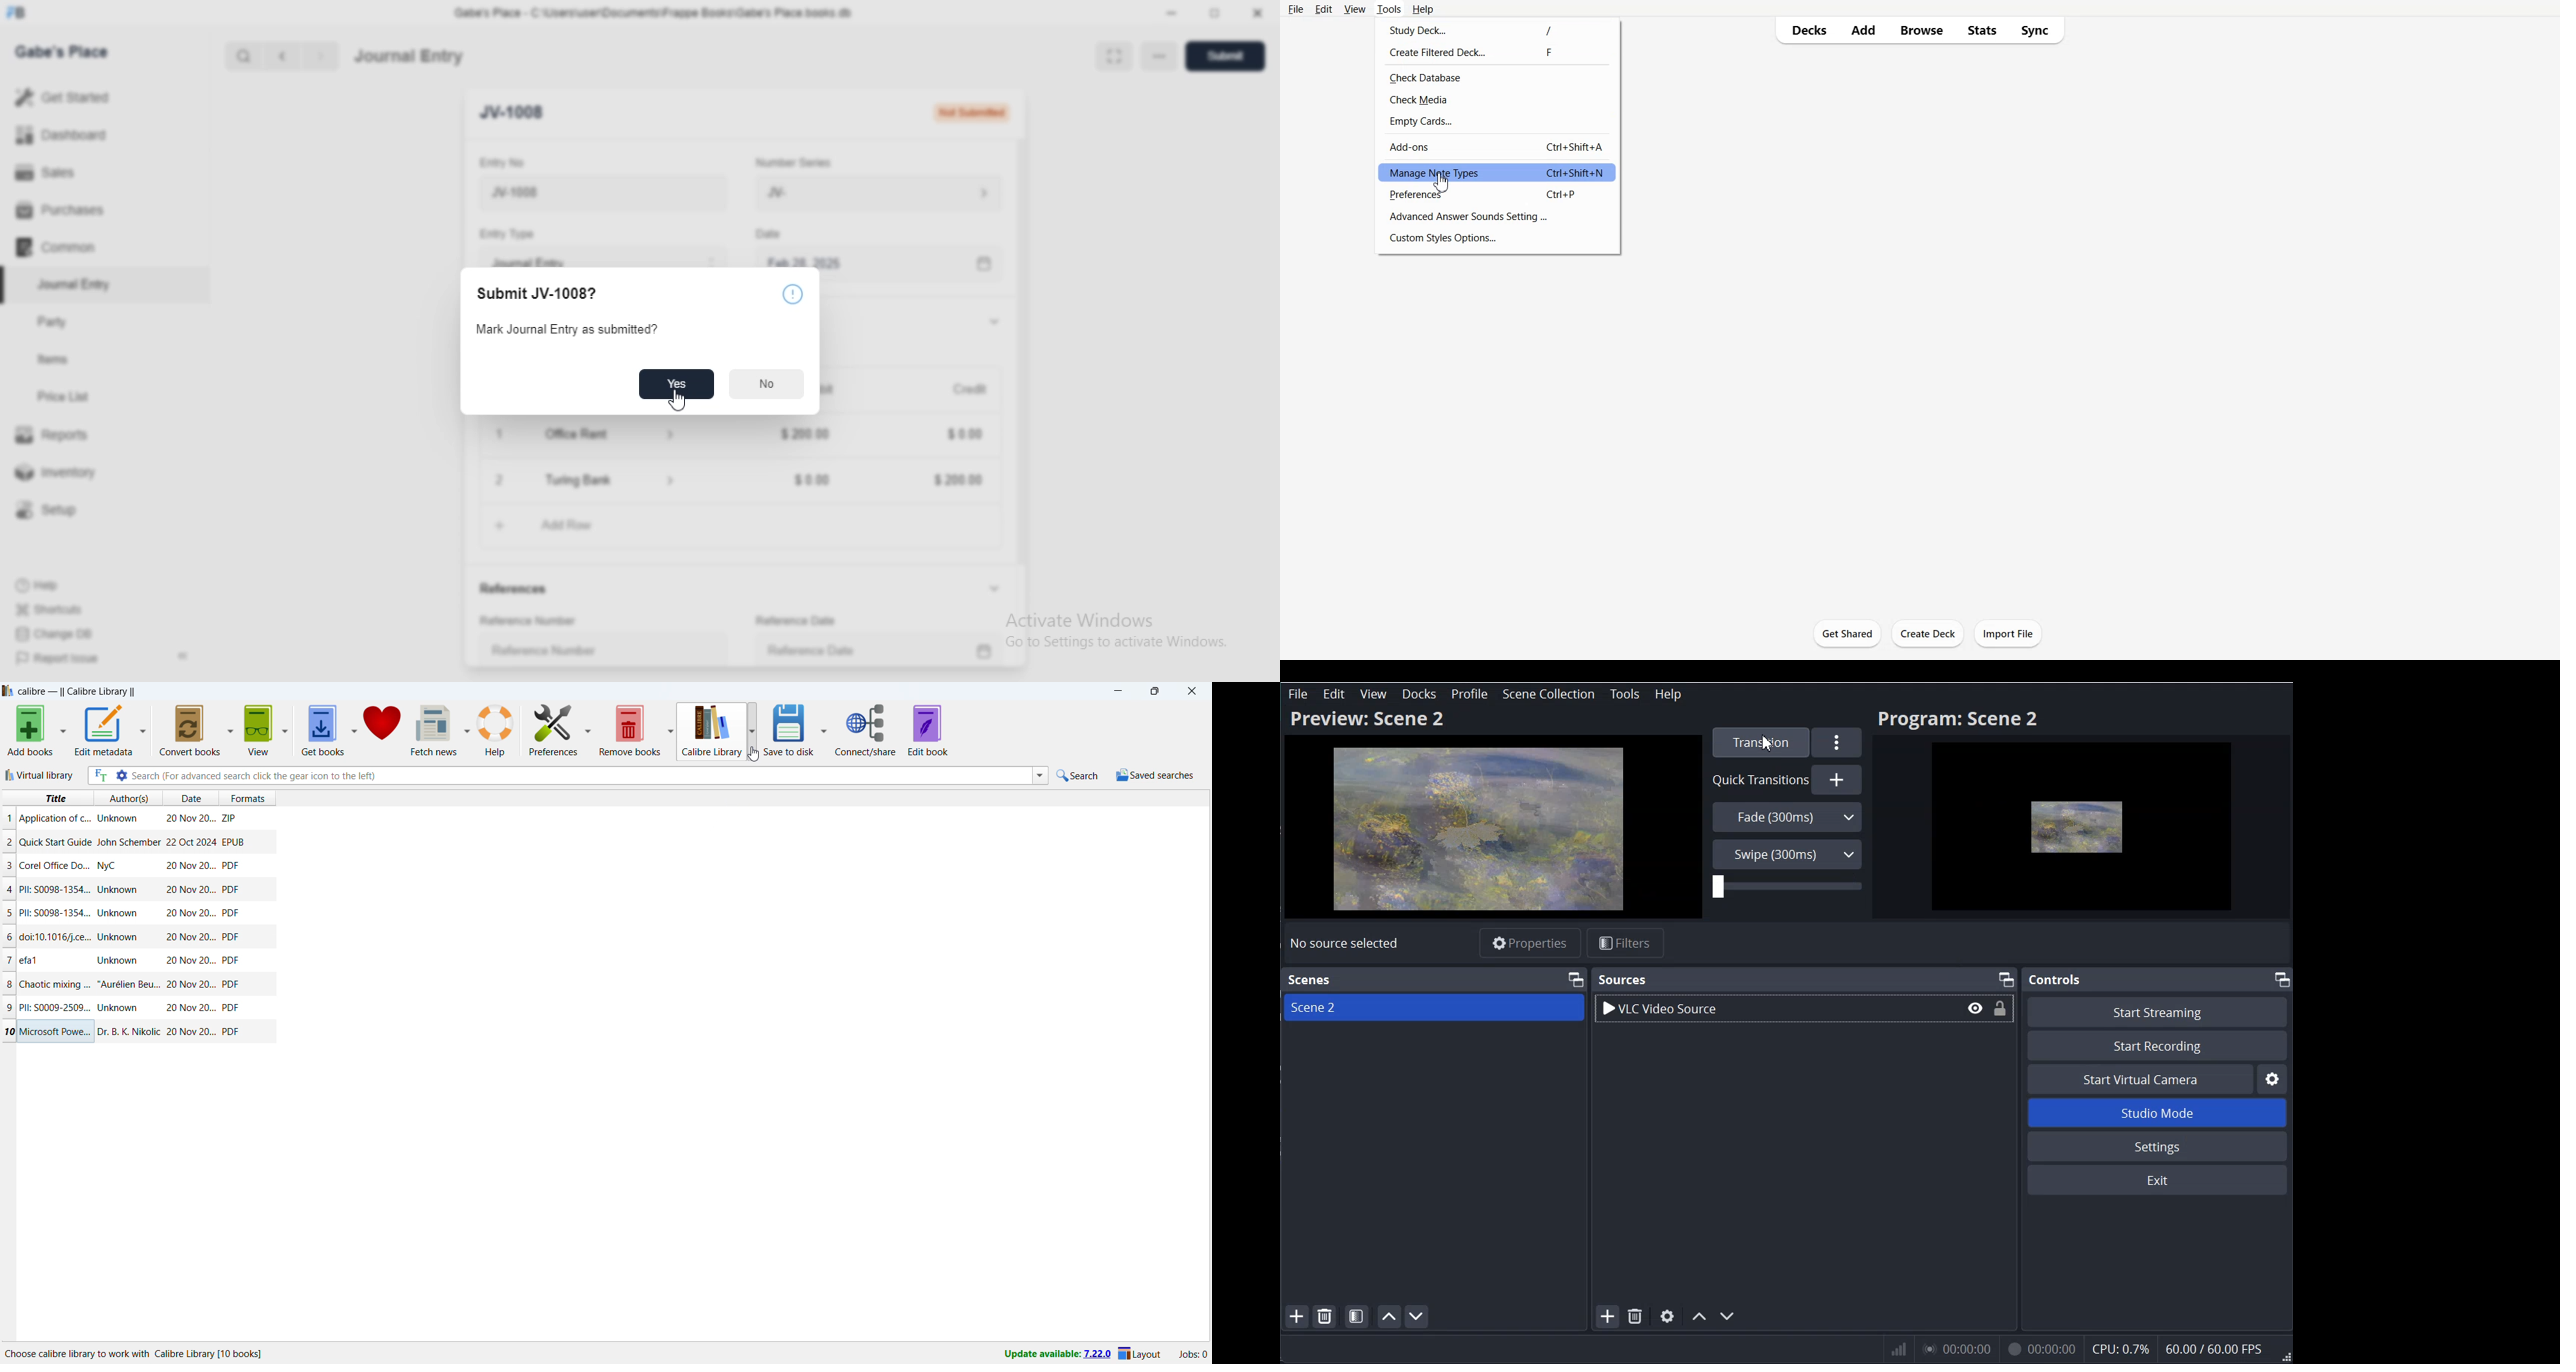 The image size is (2576, 1372). What do you see at coordinates (58, 865) in the screenshot?
I see `Title` at bounding box center [58, 865].